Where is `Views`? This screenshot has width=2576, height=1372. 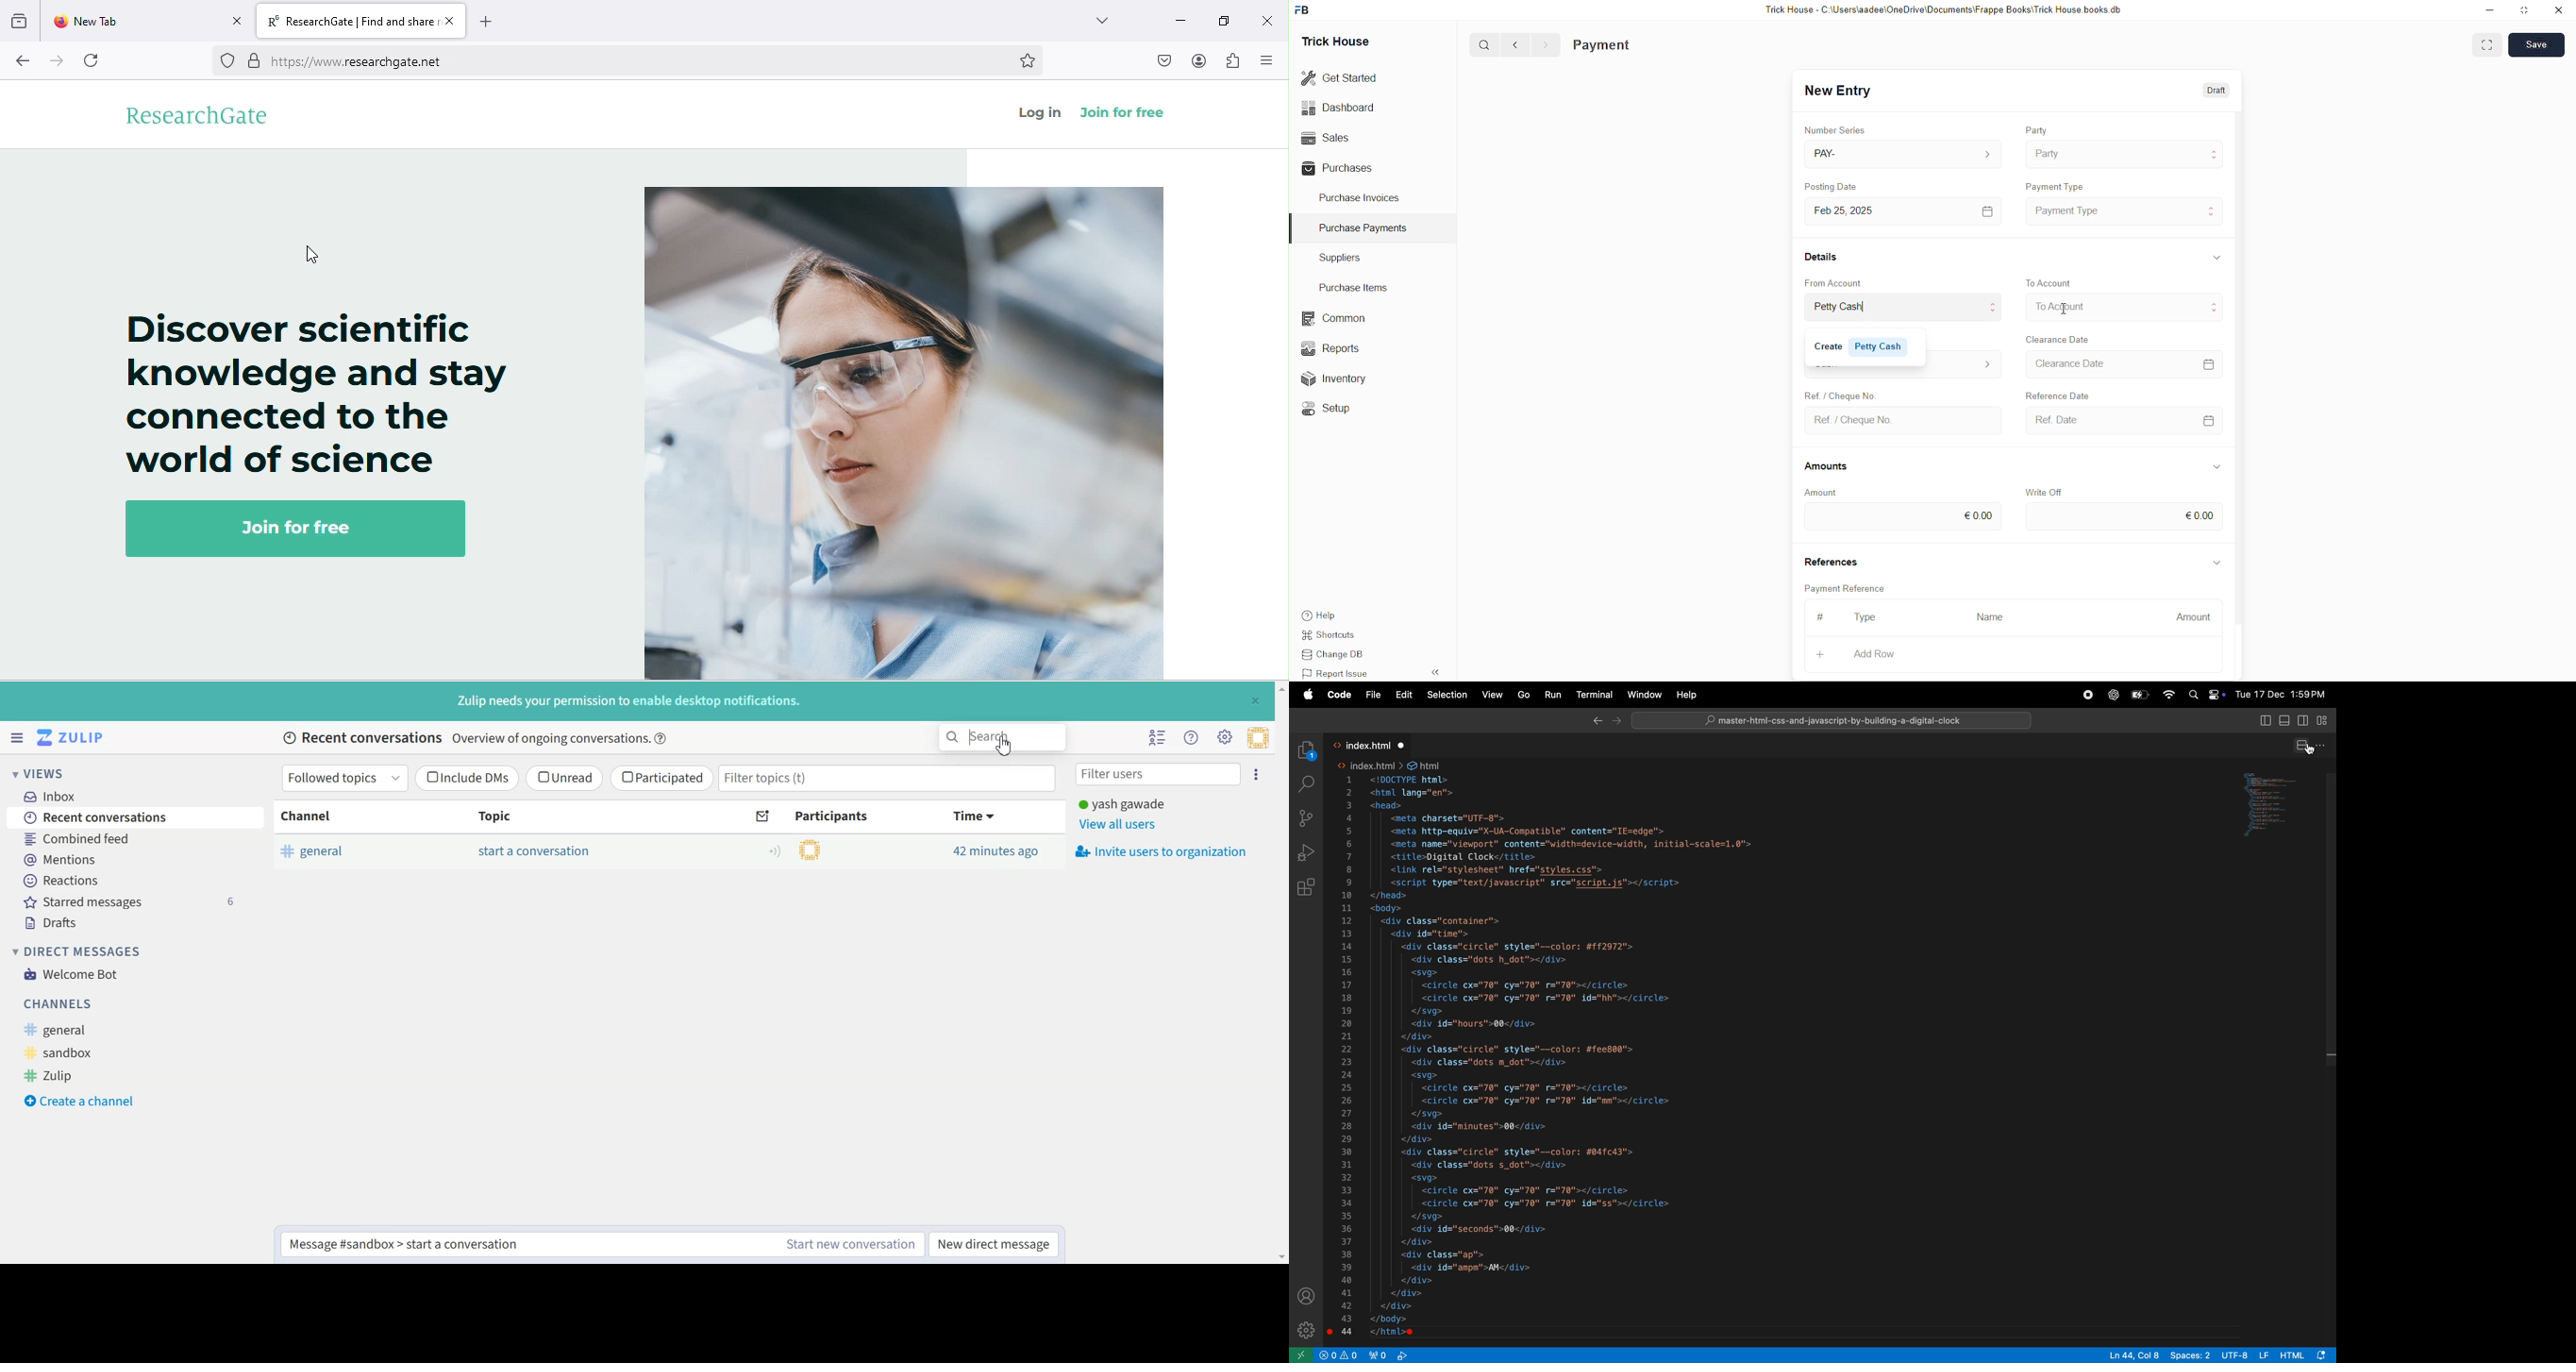 Views is located at coordinates (57, 773).